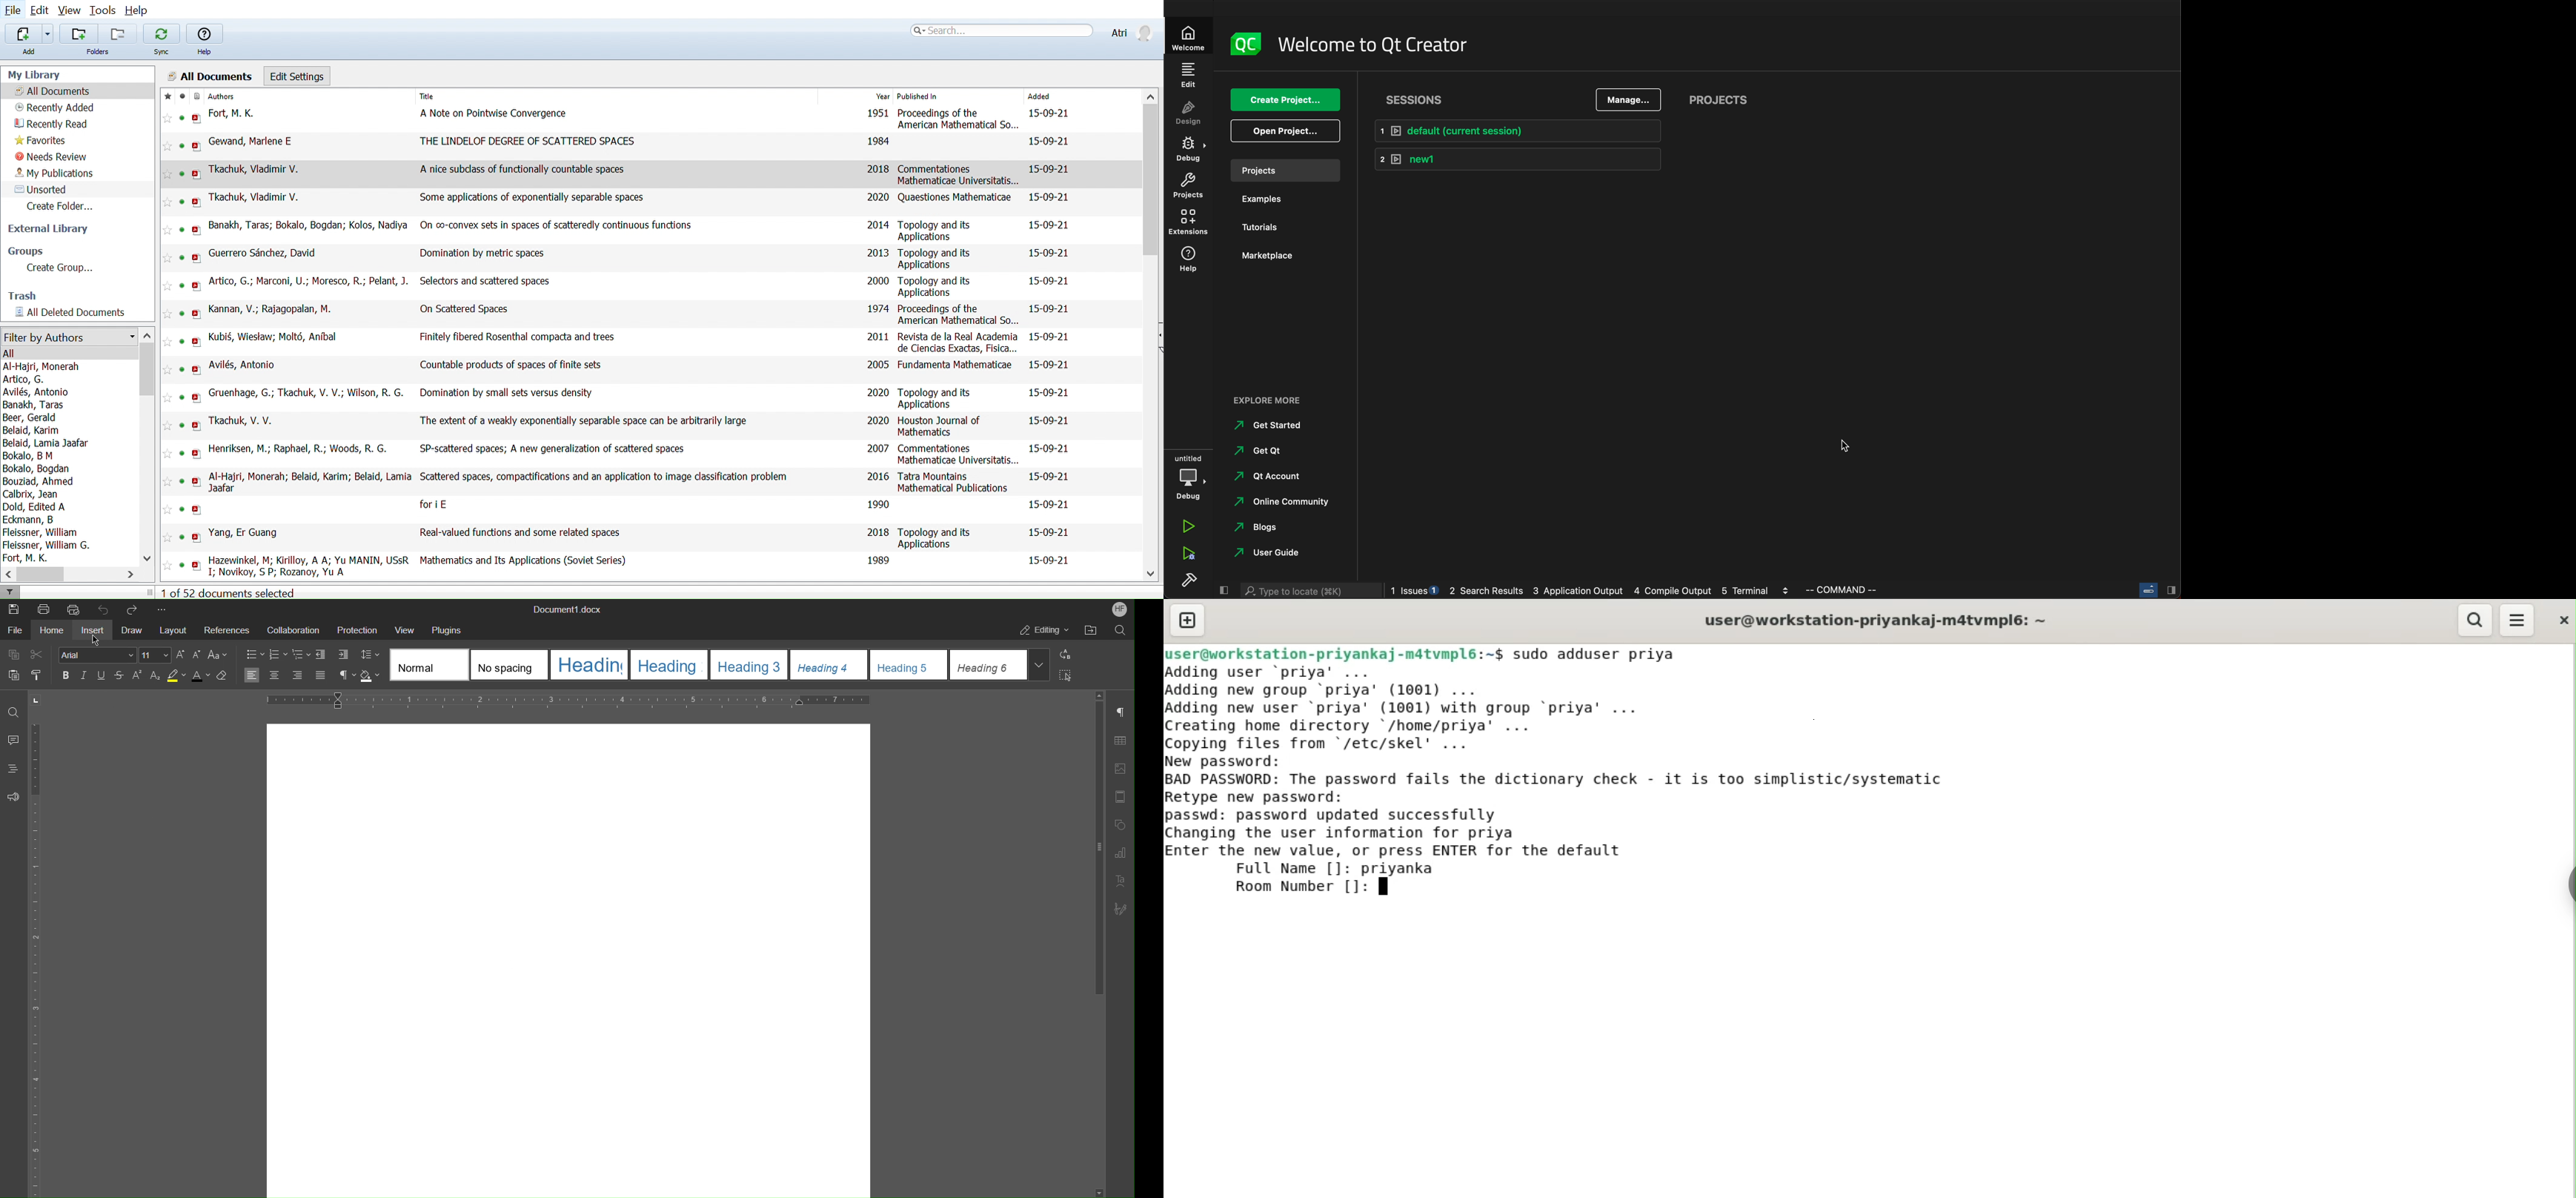  Describe the element at coordinates (1048, 363) in the screenshot. I see `15-09-21` at that location.